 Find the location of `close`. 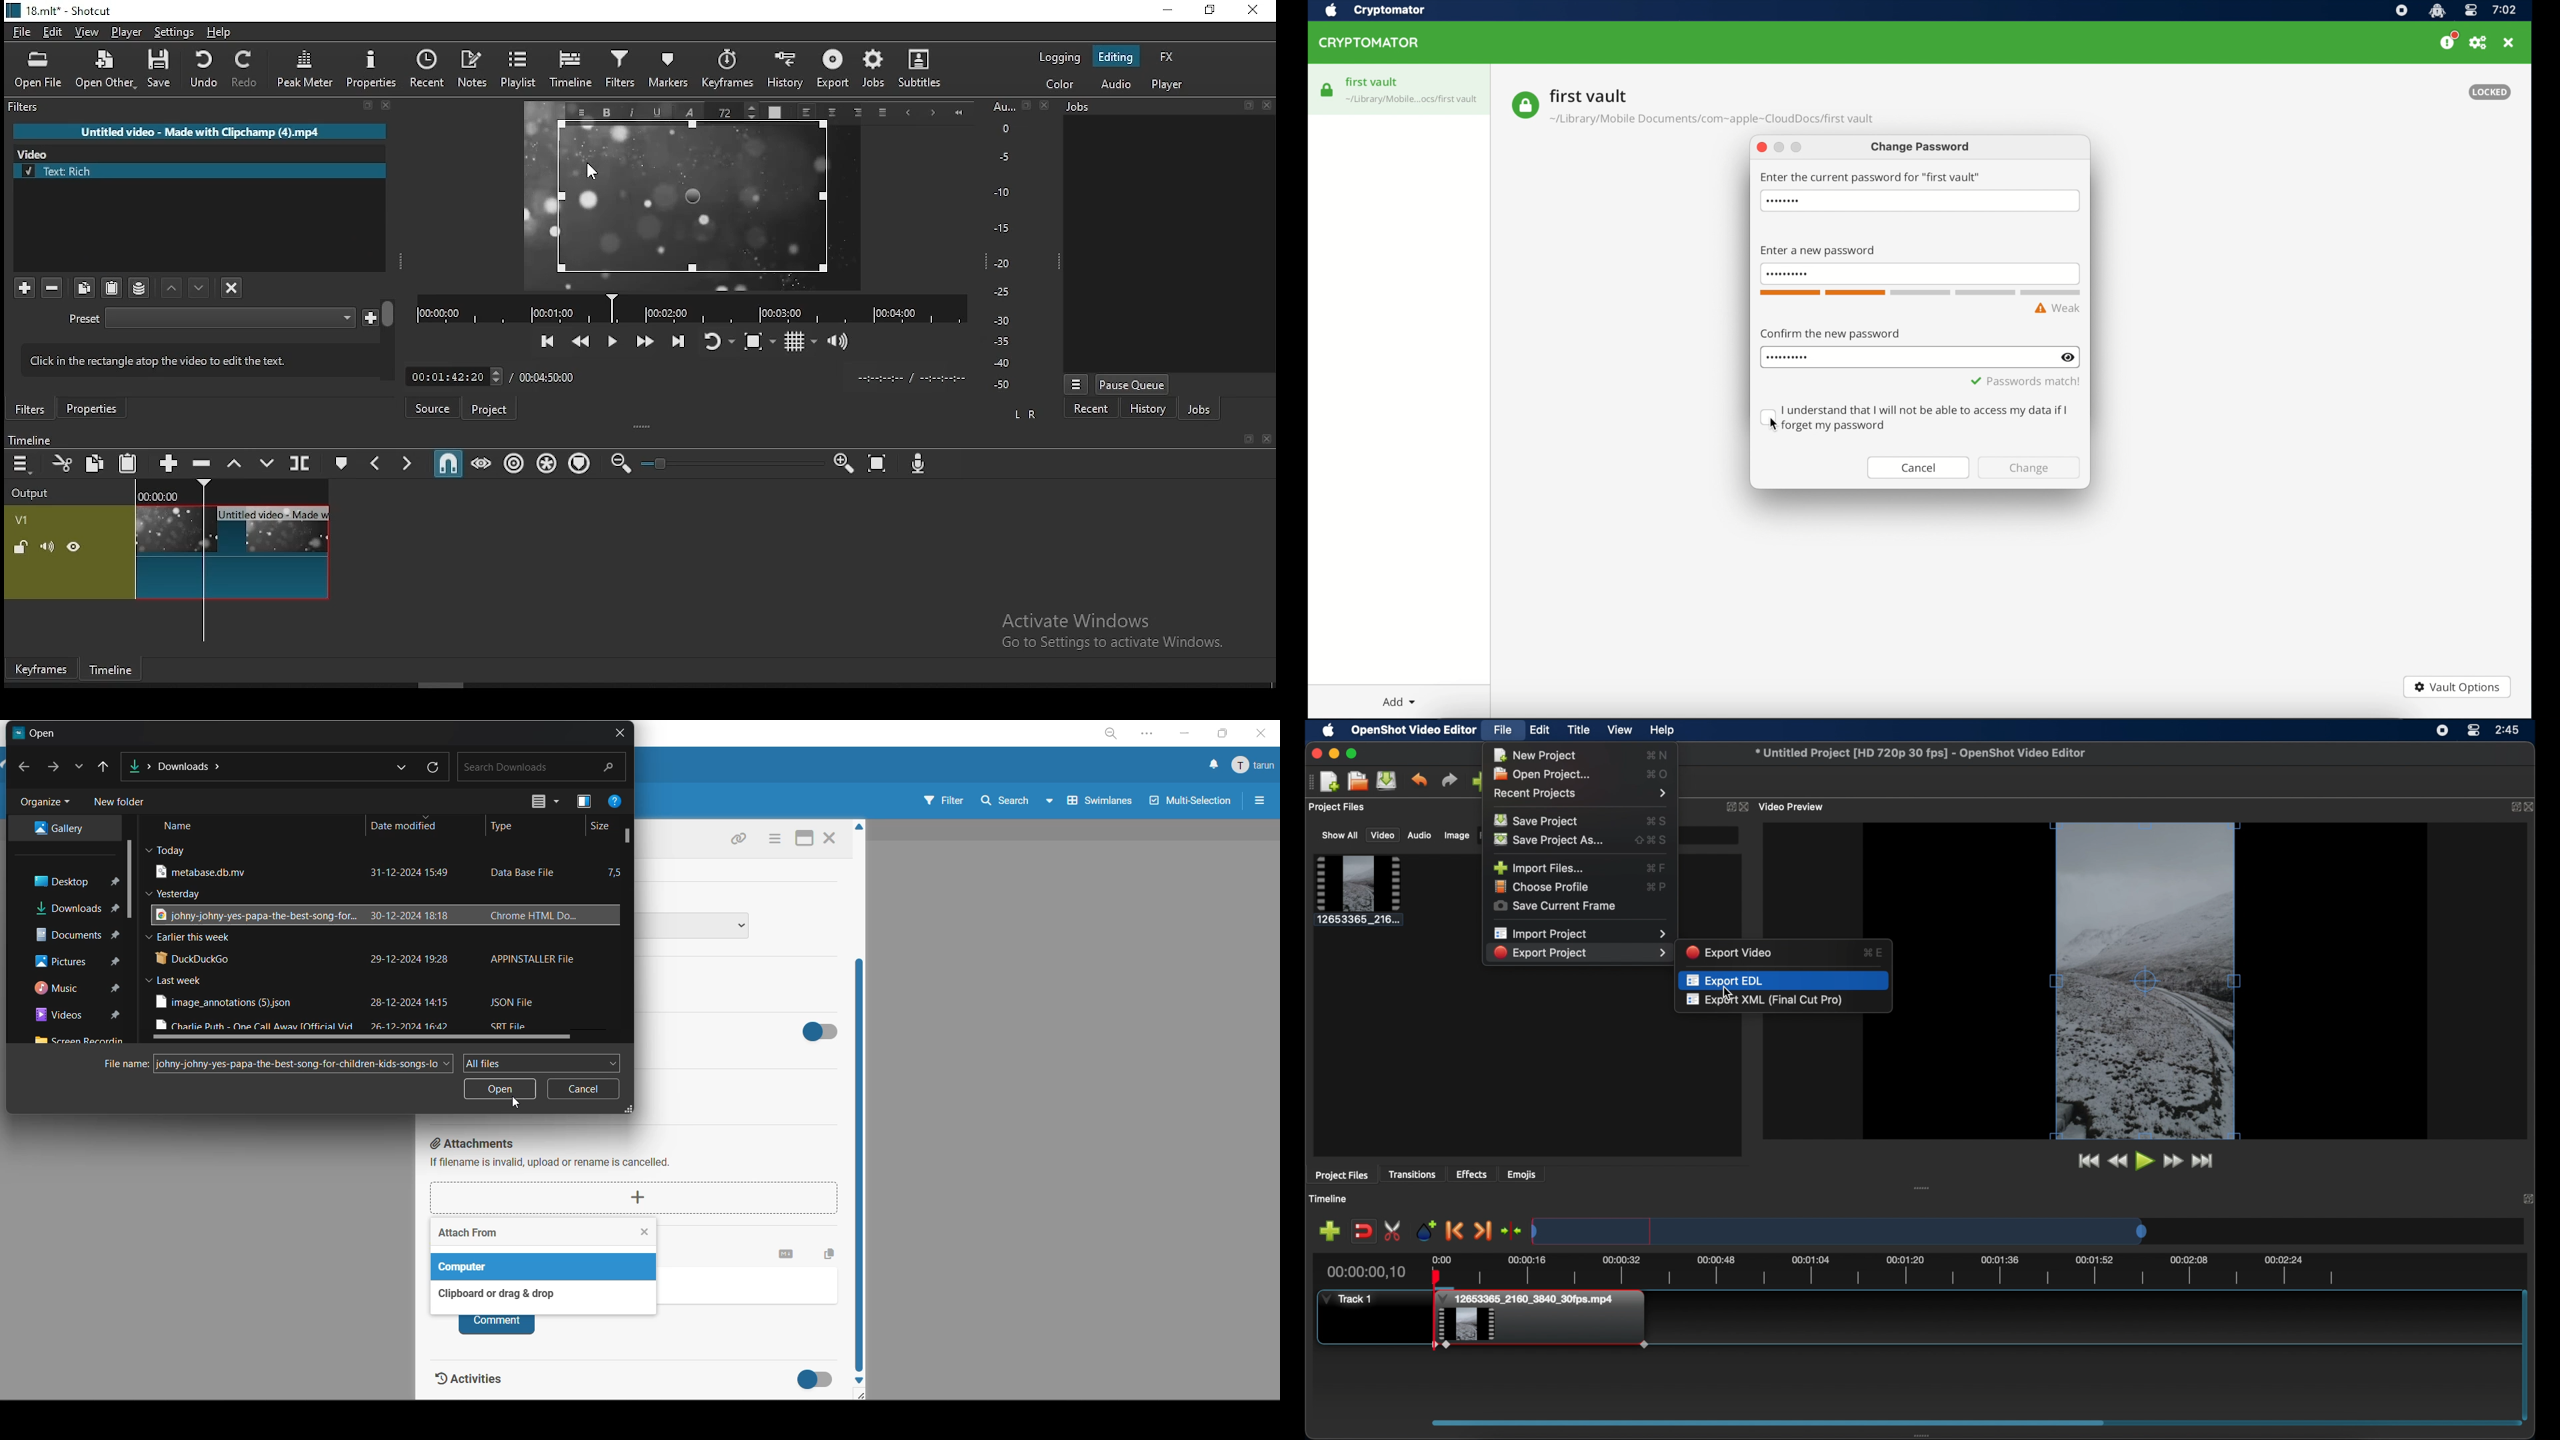

close is located at coordinates (621, 735).